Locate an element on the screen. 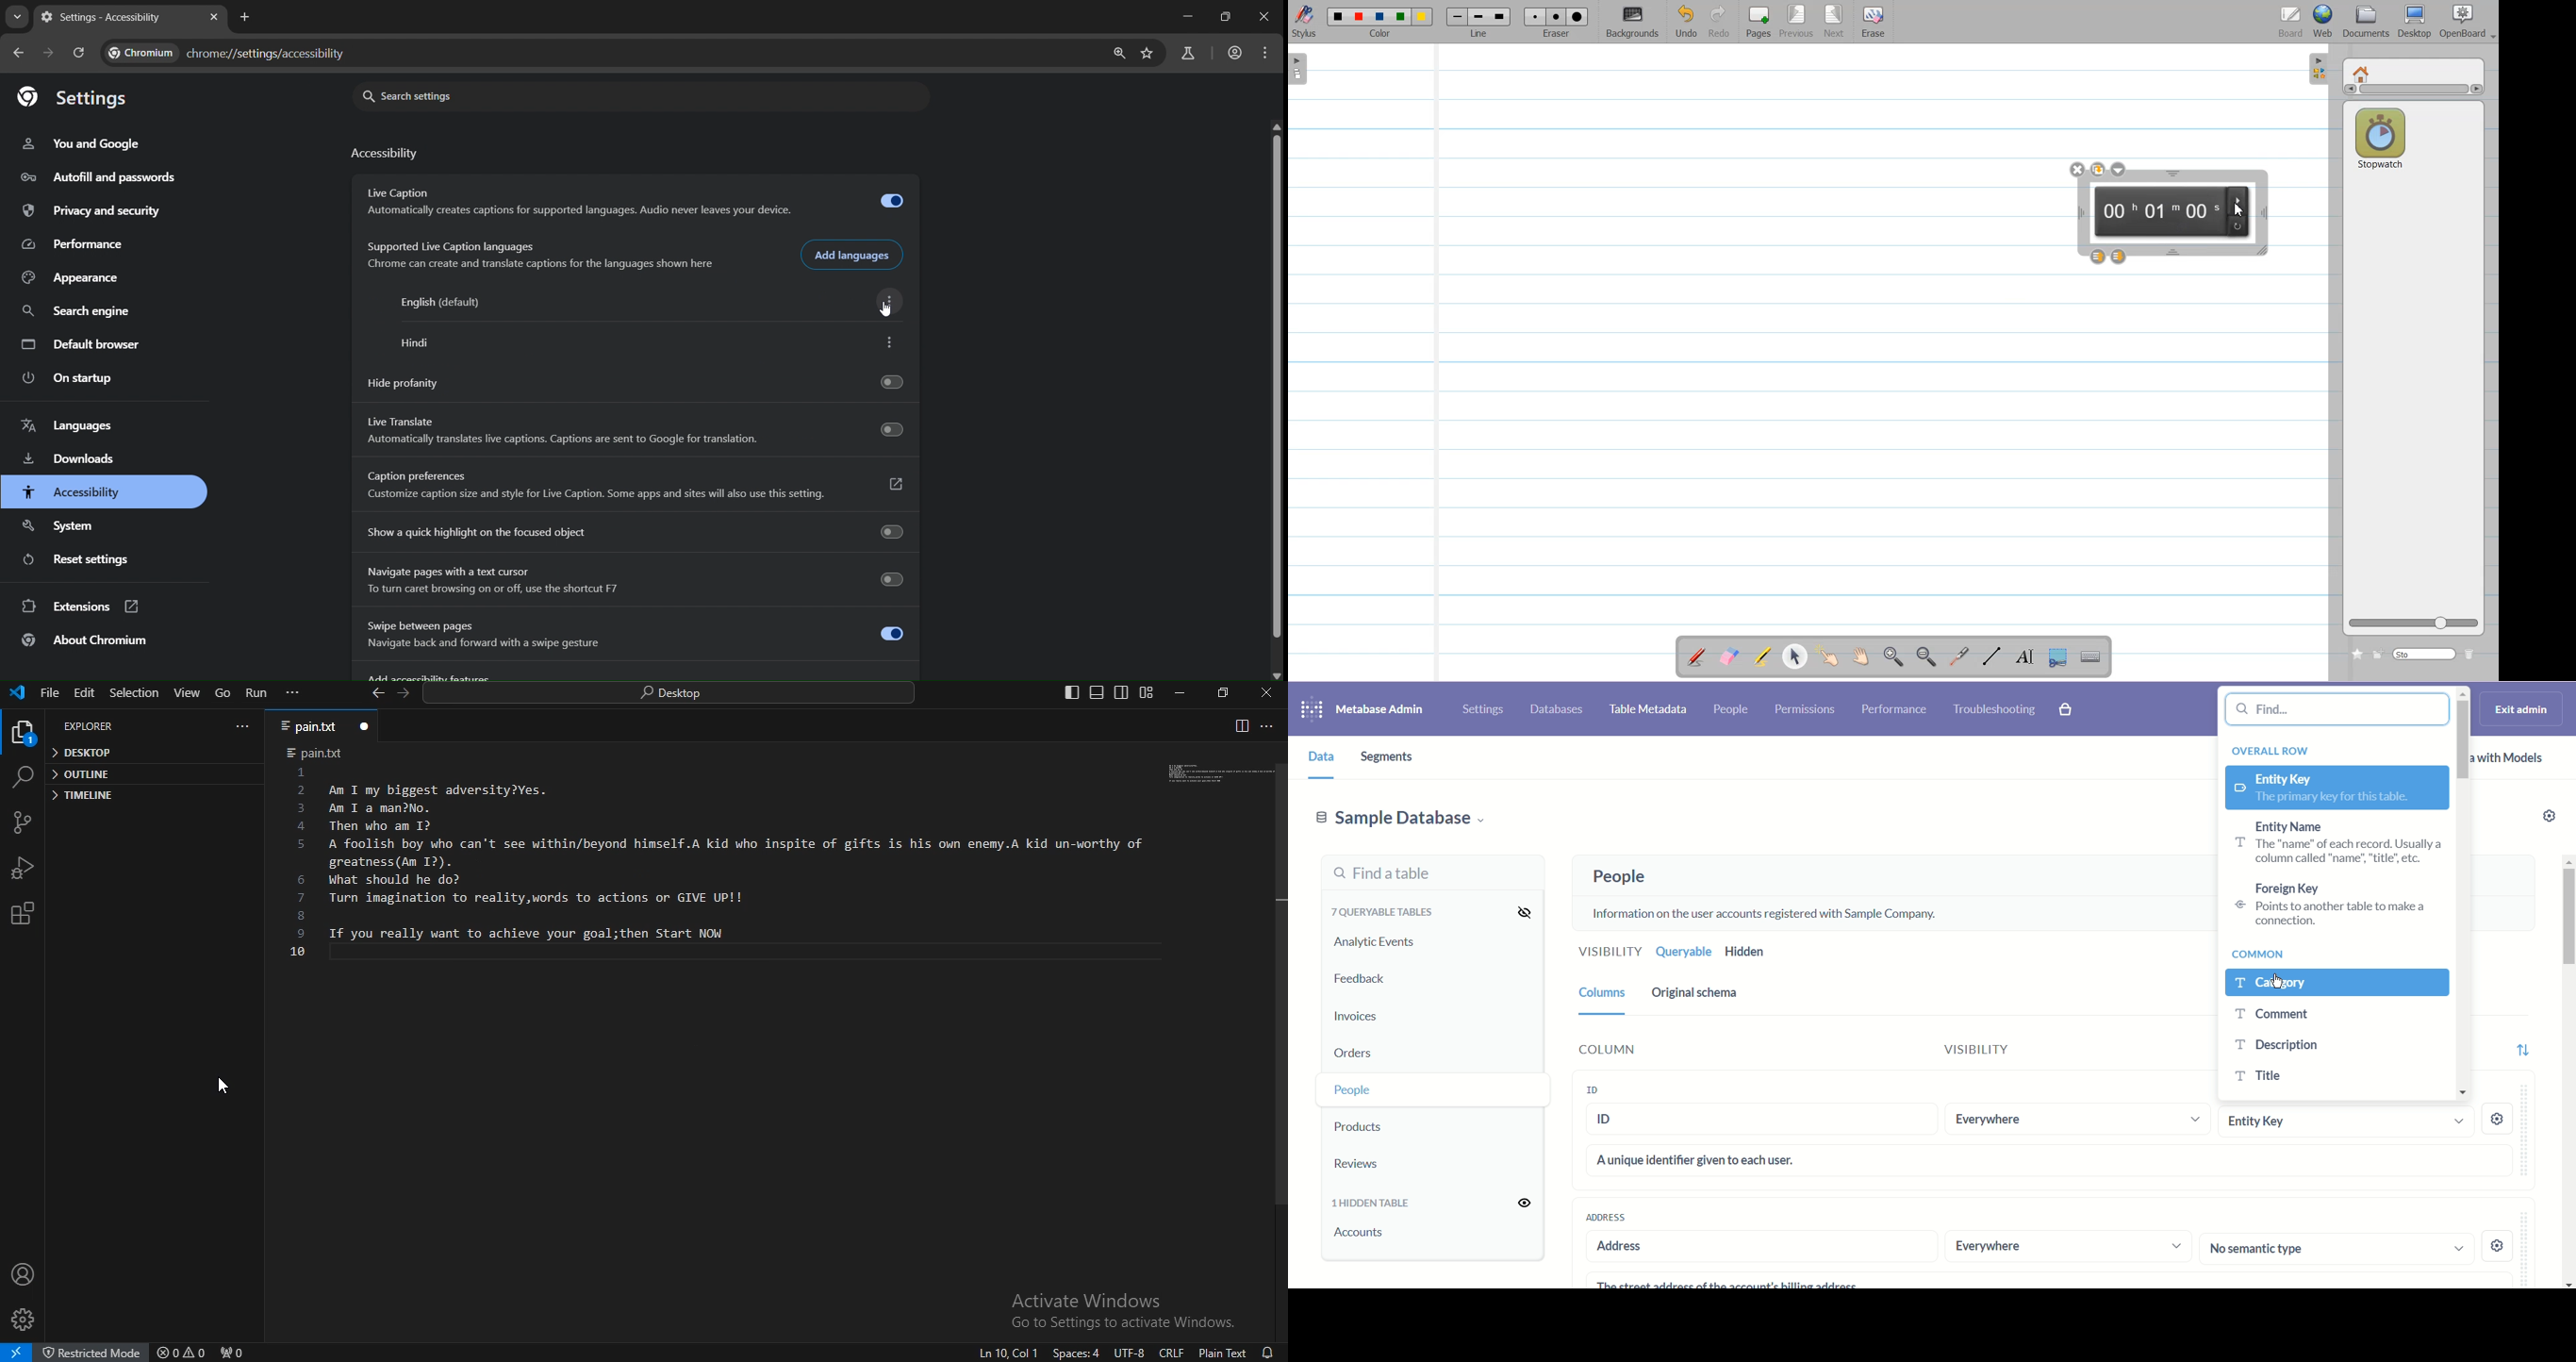  Queryable is located at coordinates (1682, 952).